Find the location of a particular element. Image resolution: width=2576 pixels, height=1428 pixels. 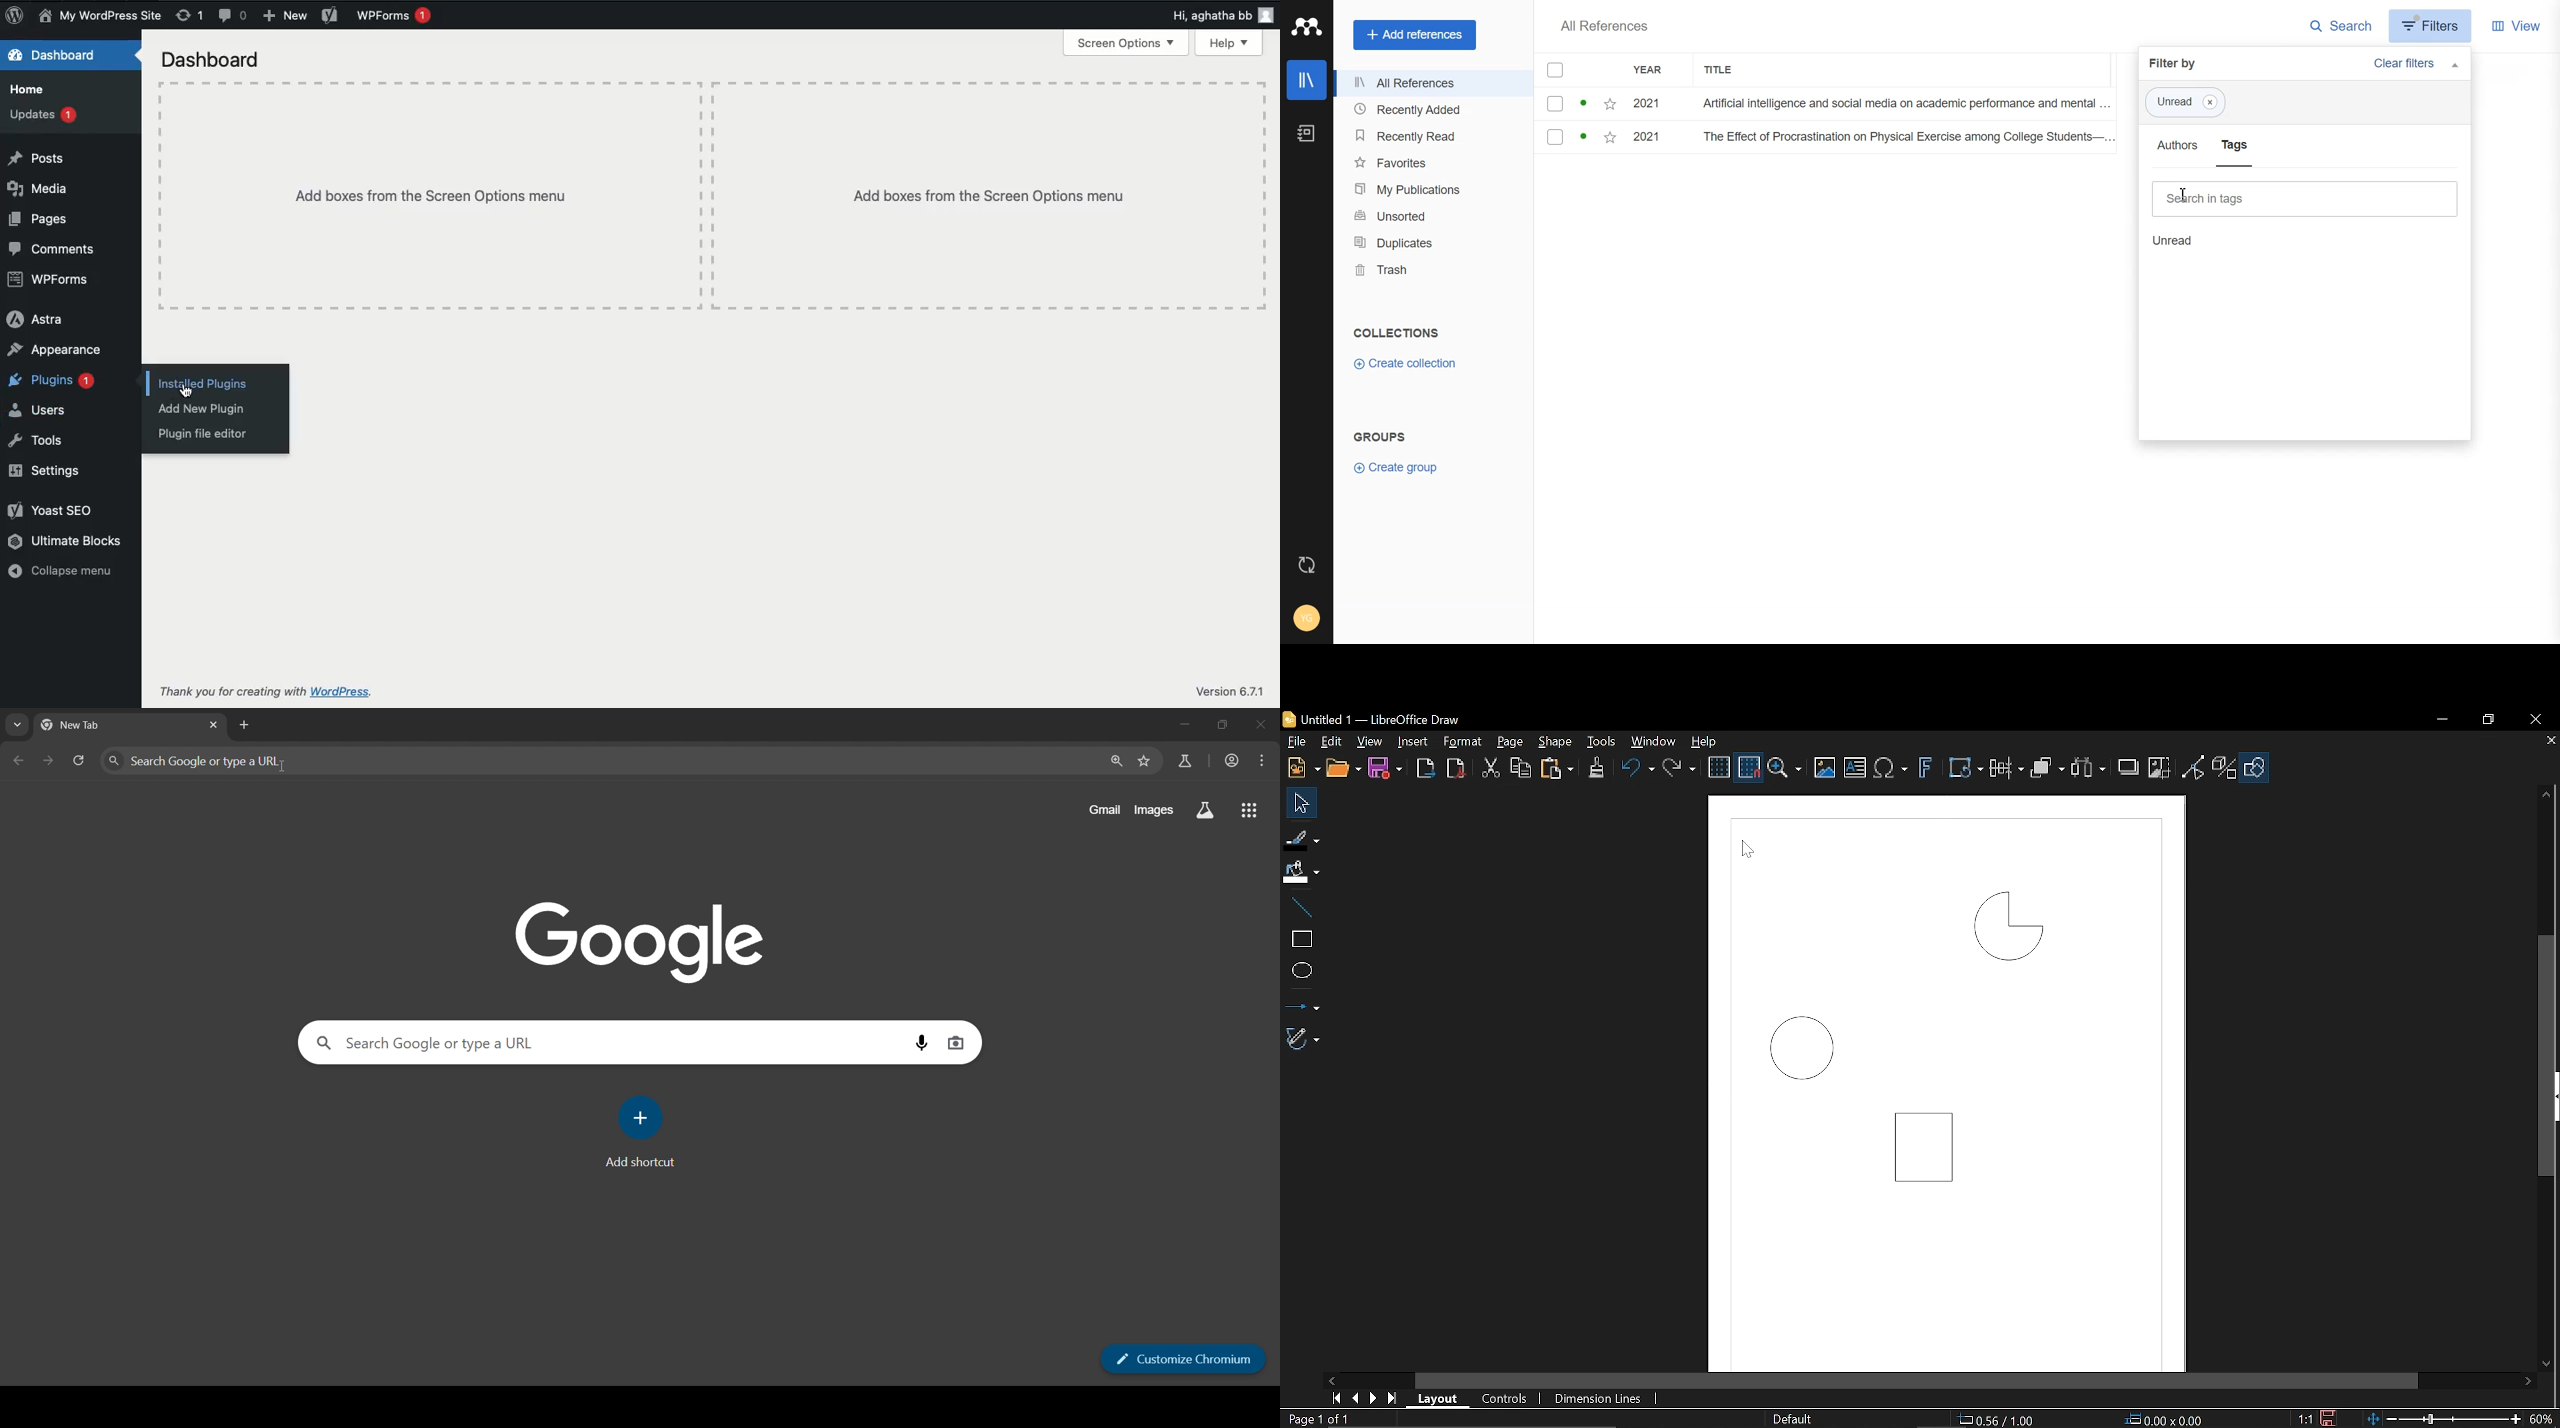

New tab is located at coordinates (92, 725).